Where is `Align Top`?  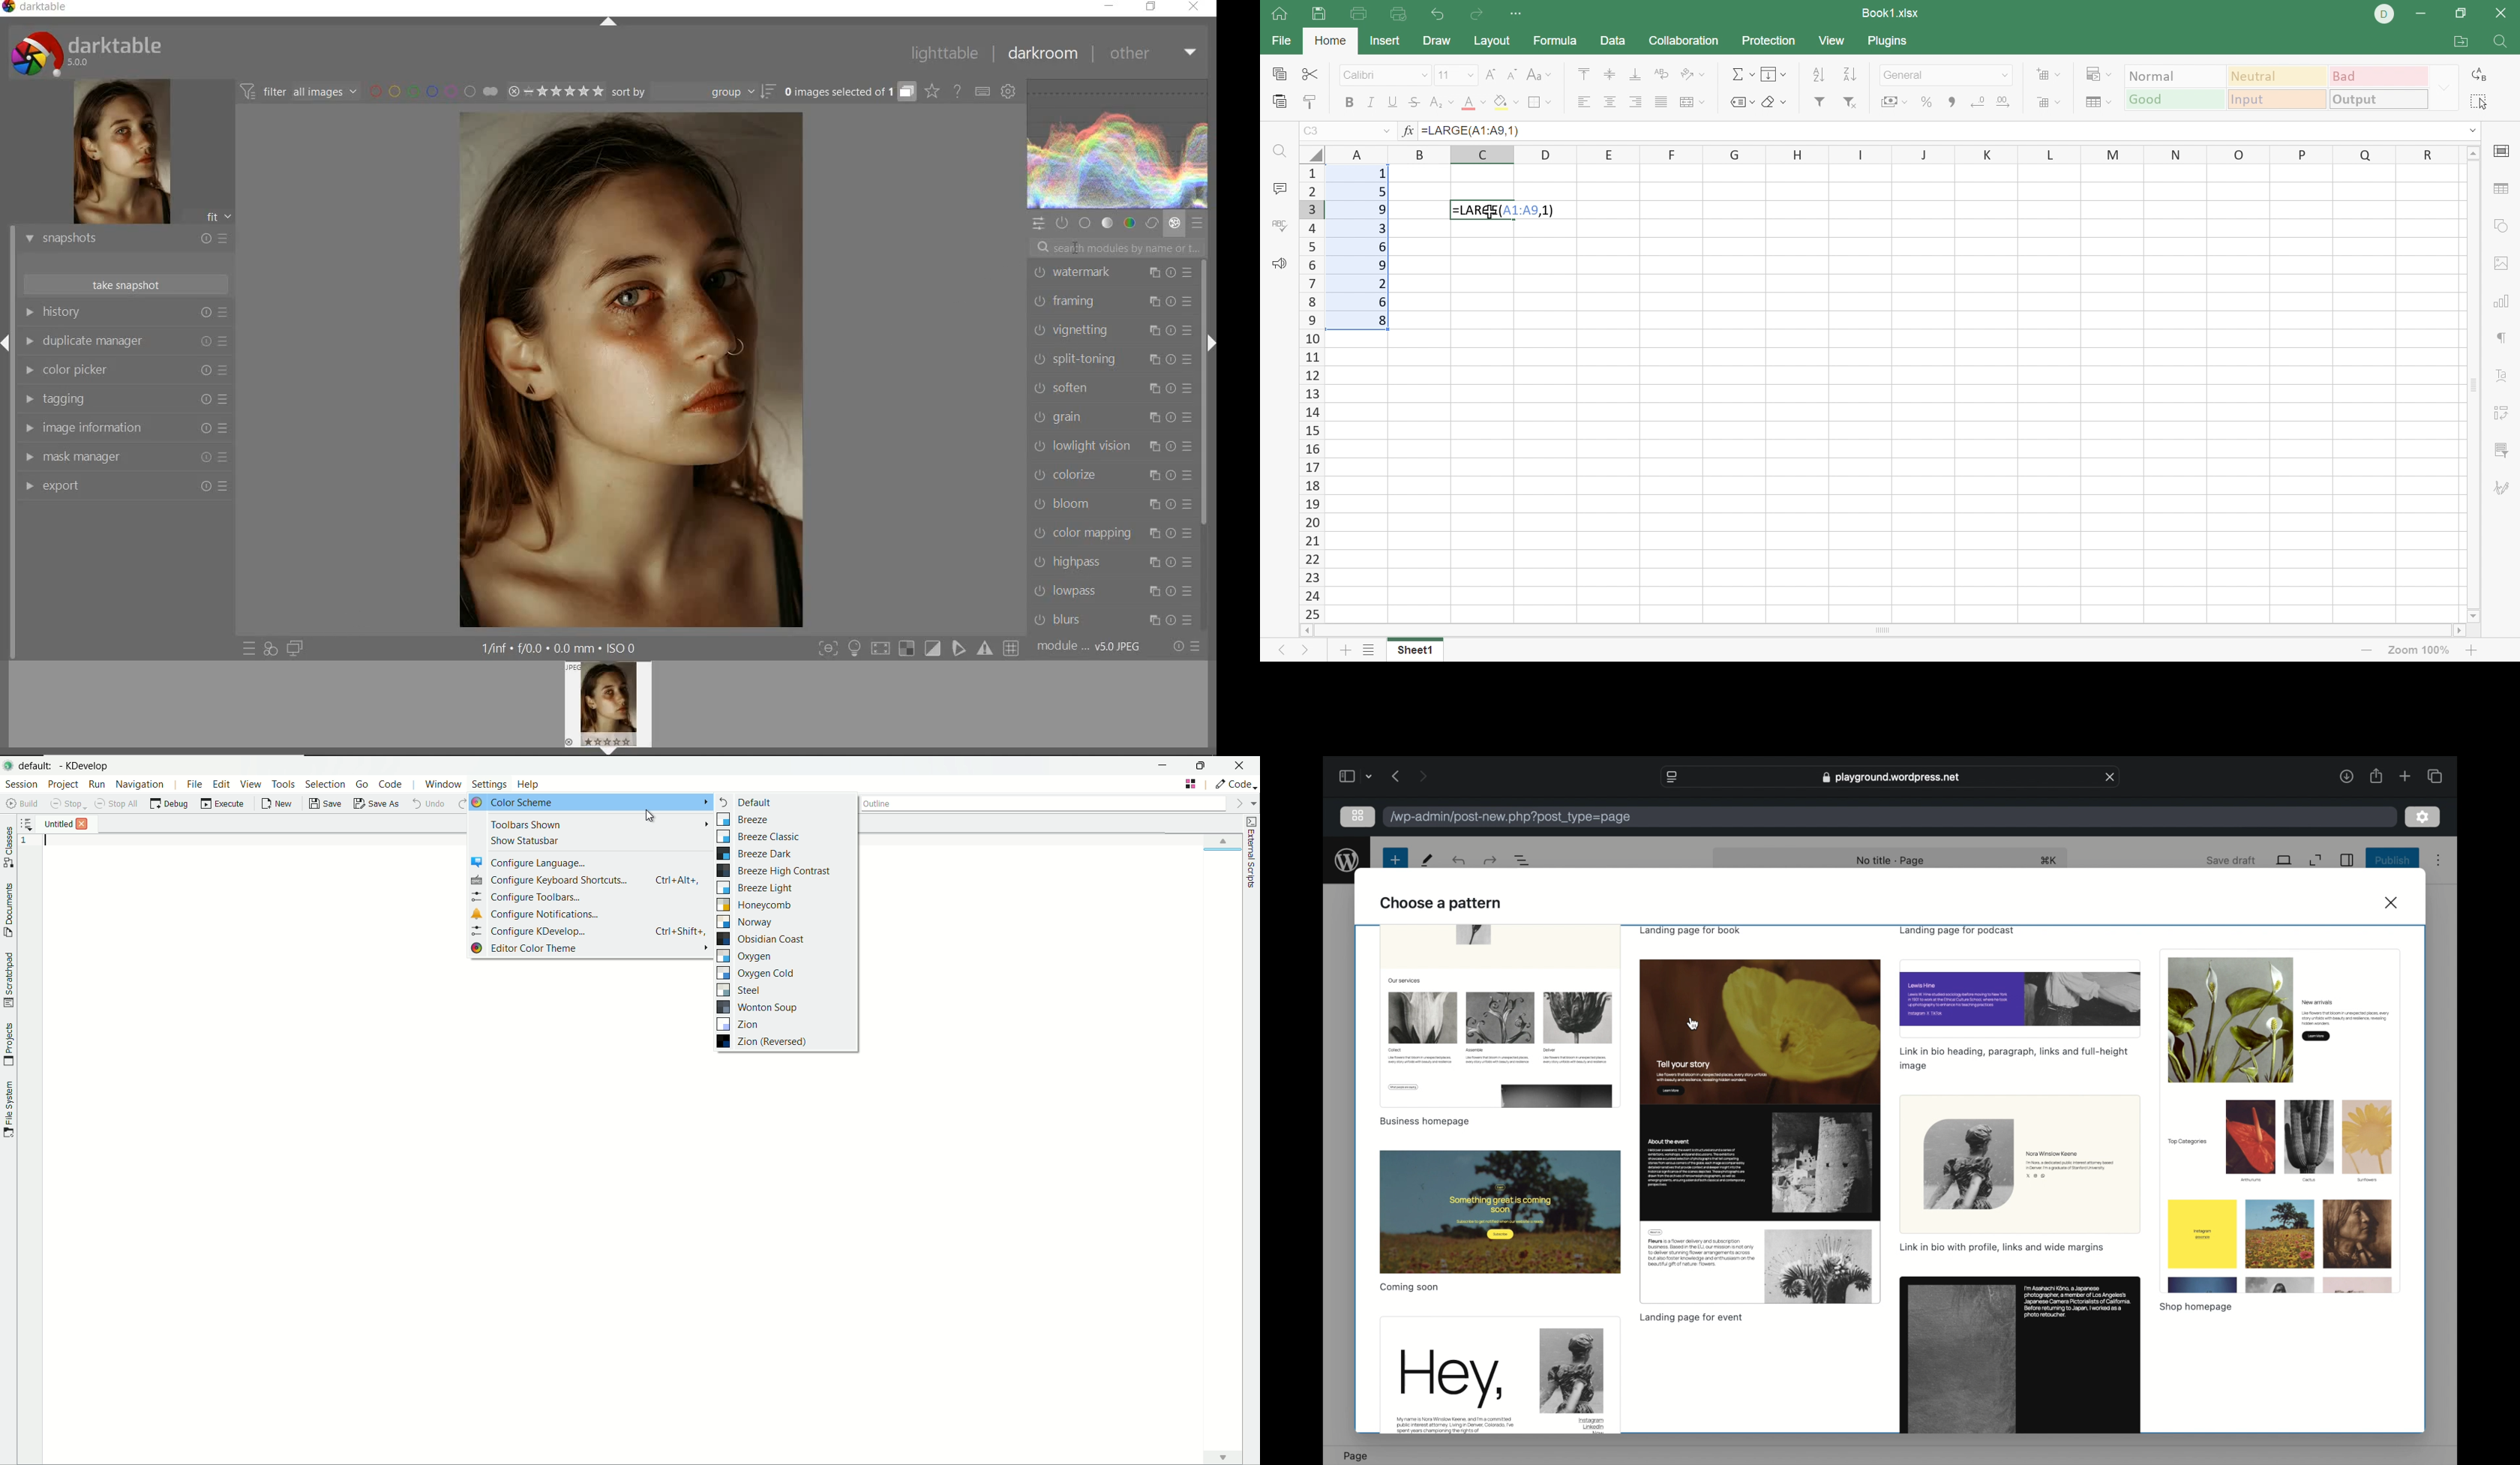 Align Top is located at coordinates (1584, 76).